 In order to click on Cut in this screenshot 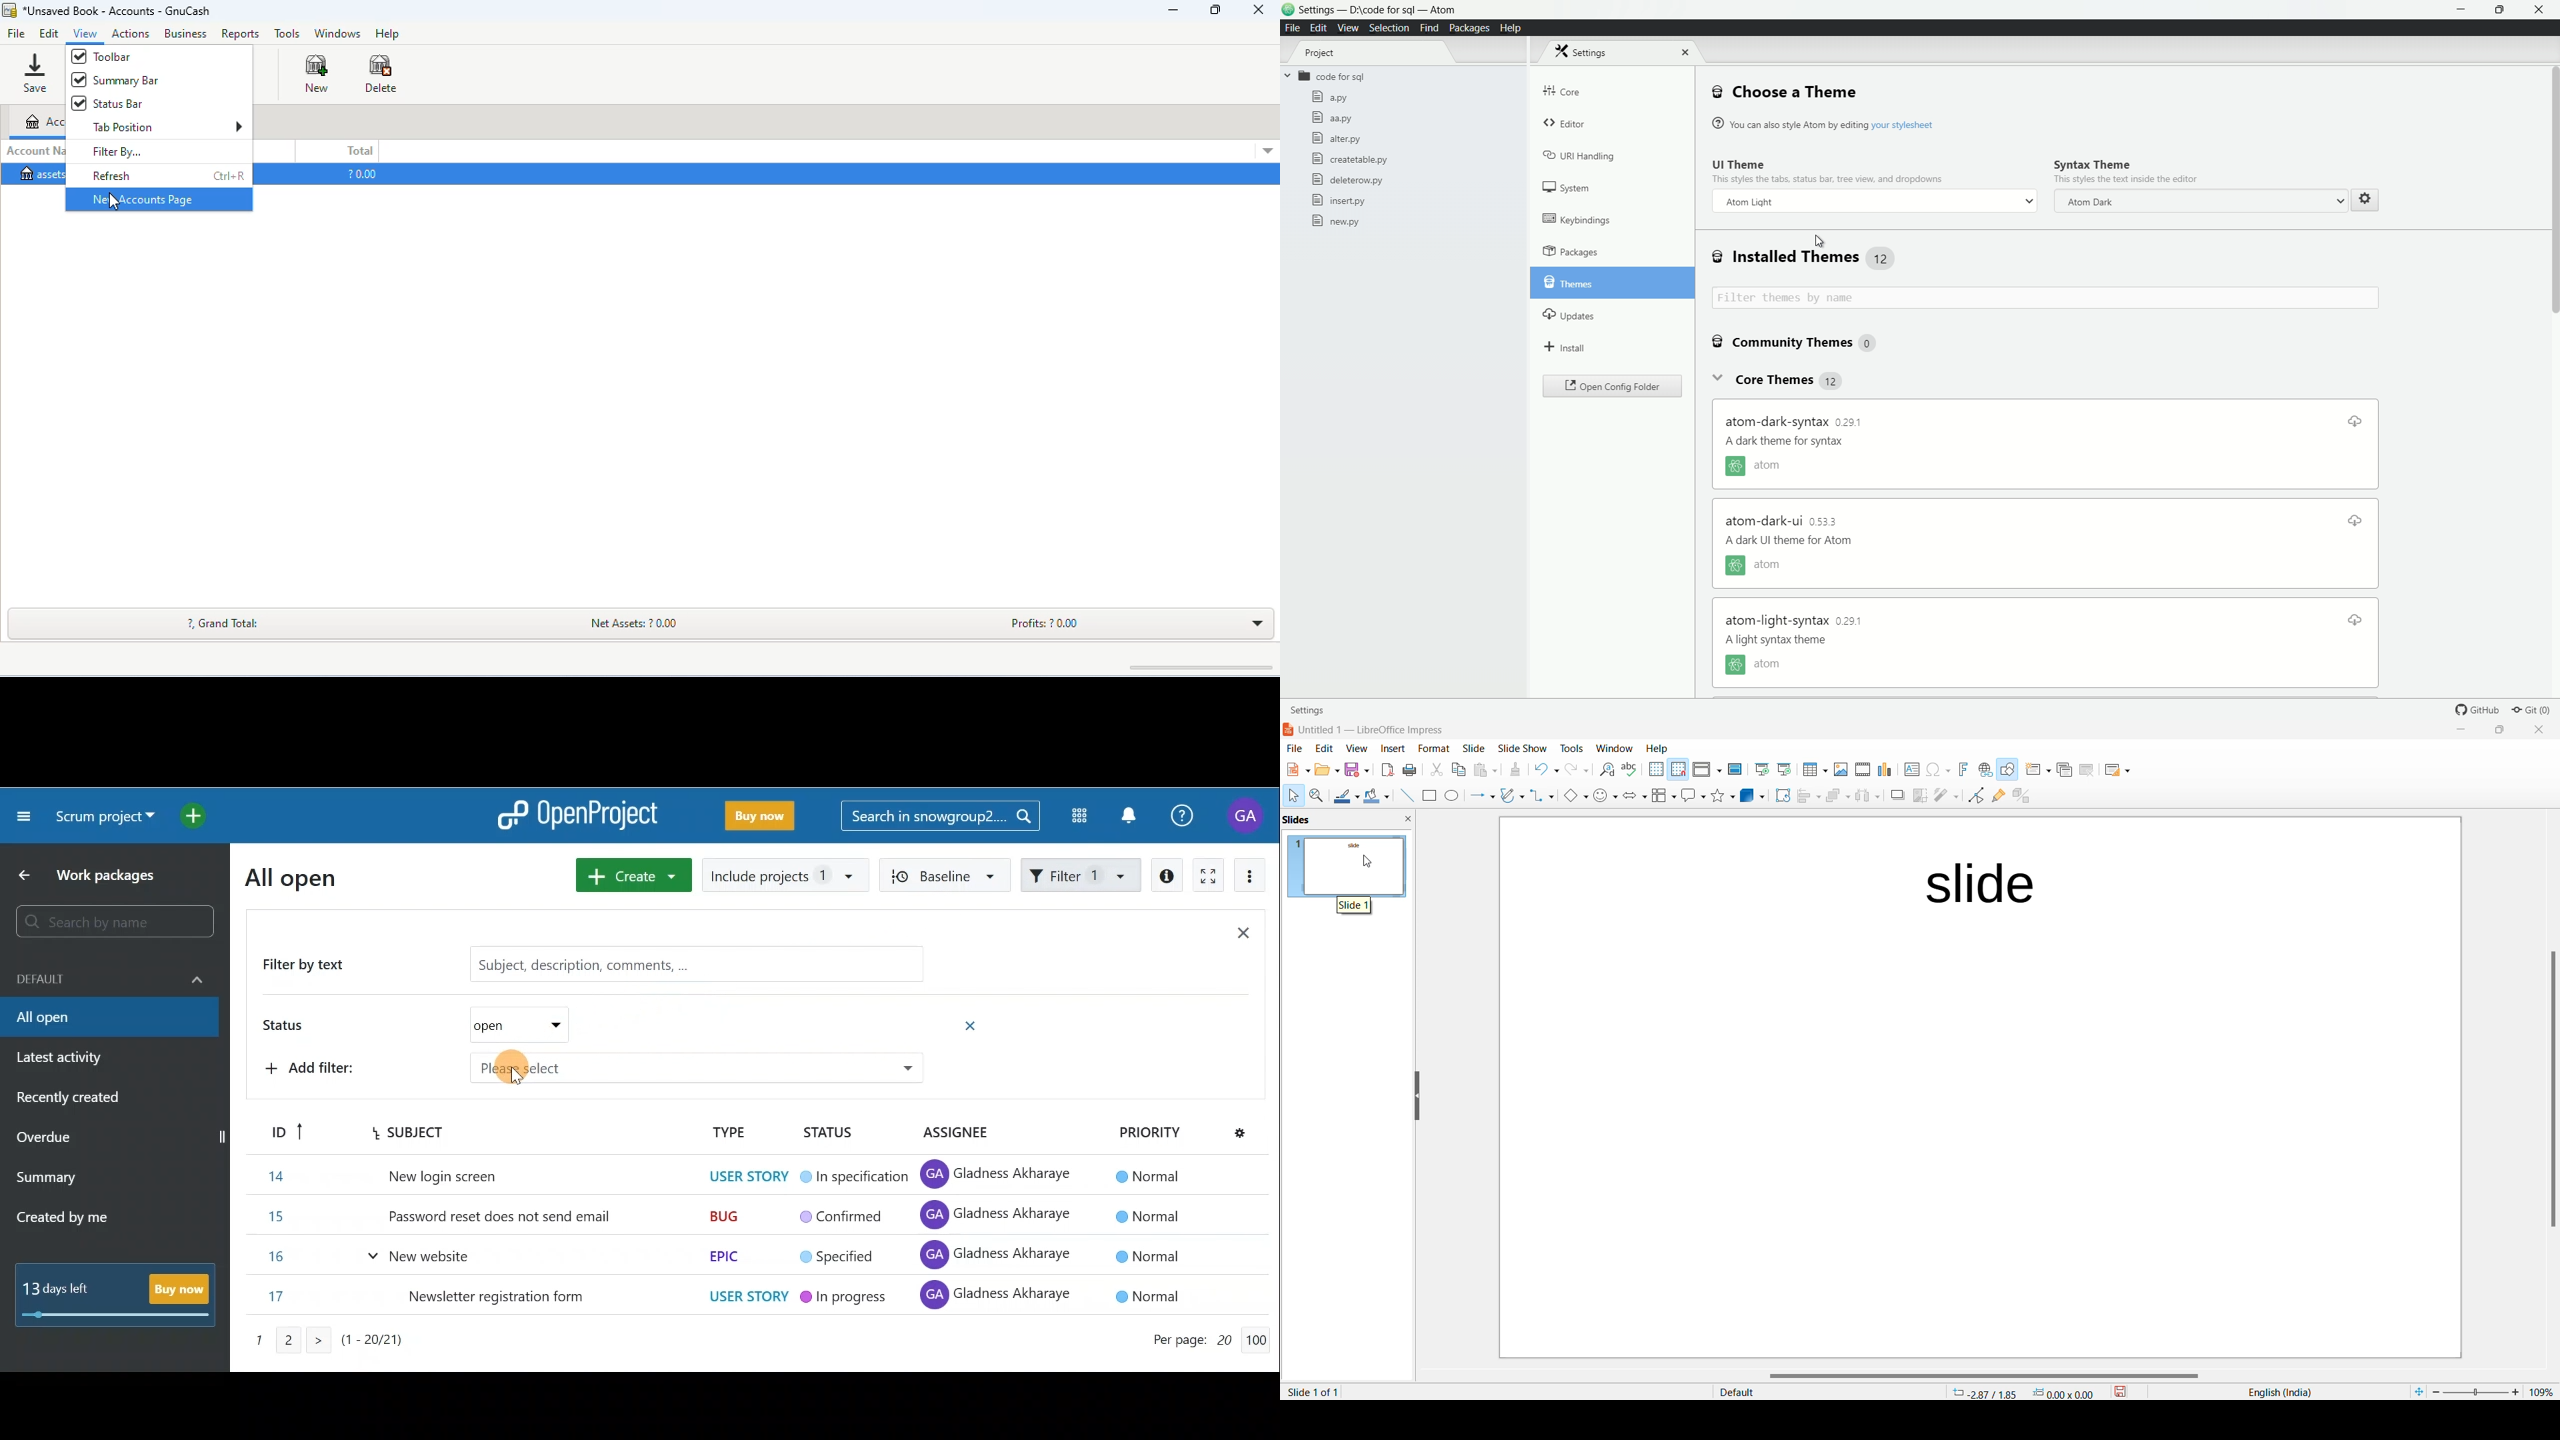, I will do `click(1435, 768)`.